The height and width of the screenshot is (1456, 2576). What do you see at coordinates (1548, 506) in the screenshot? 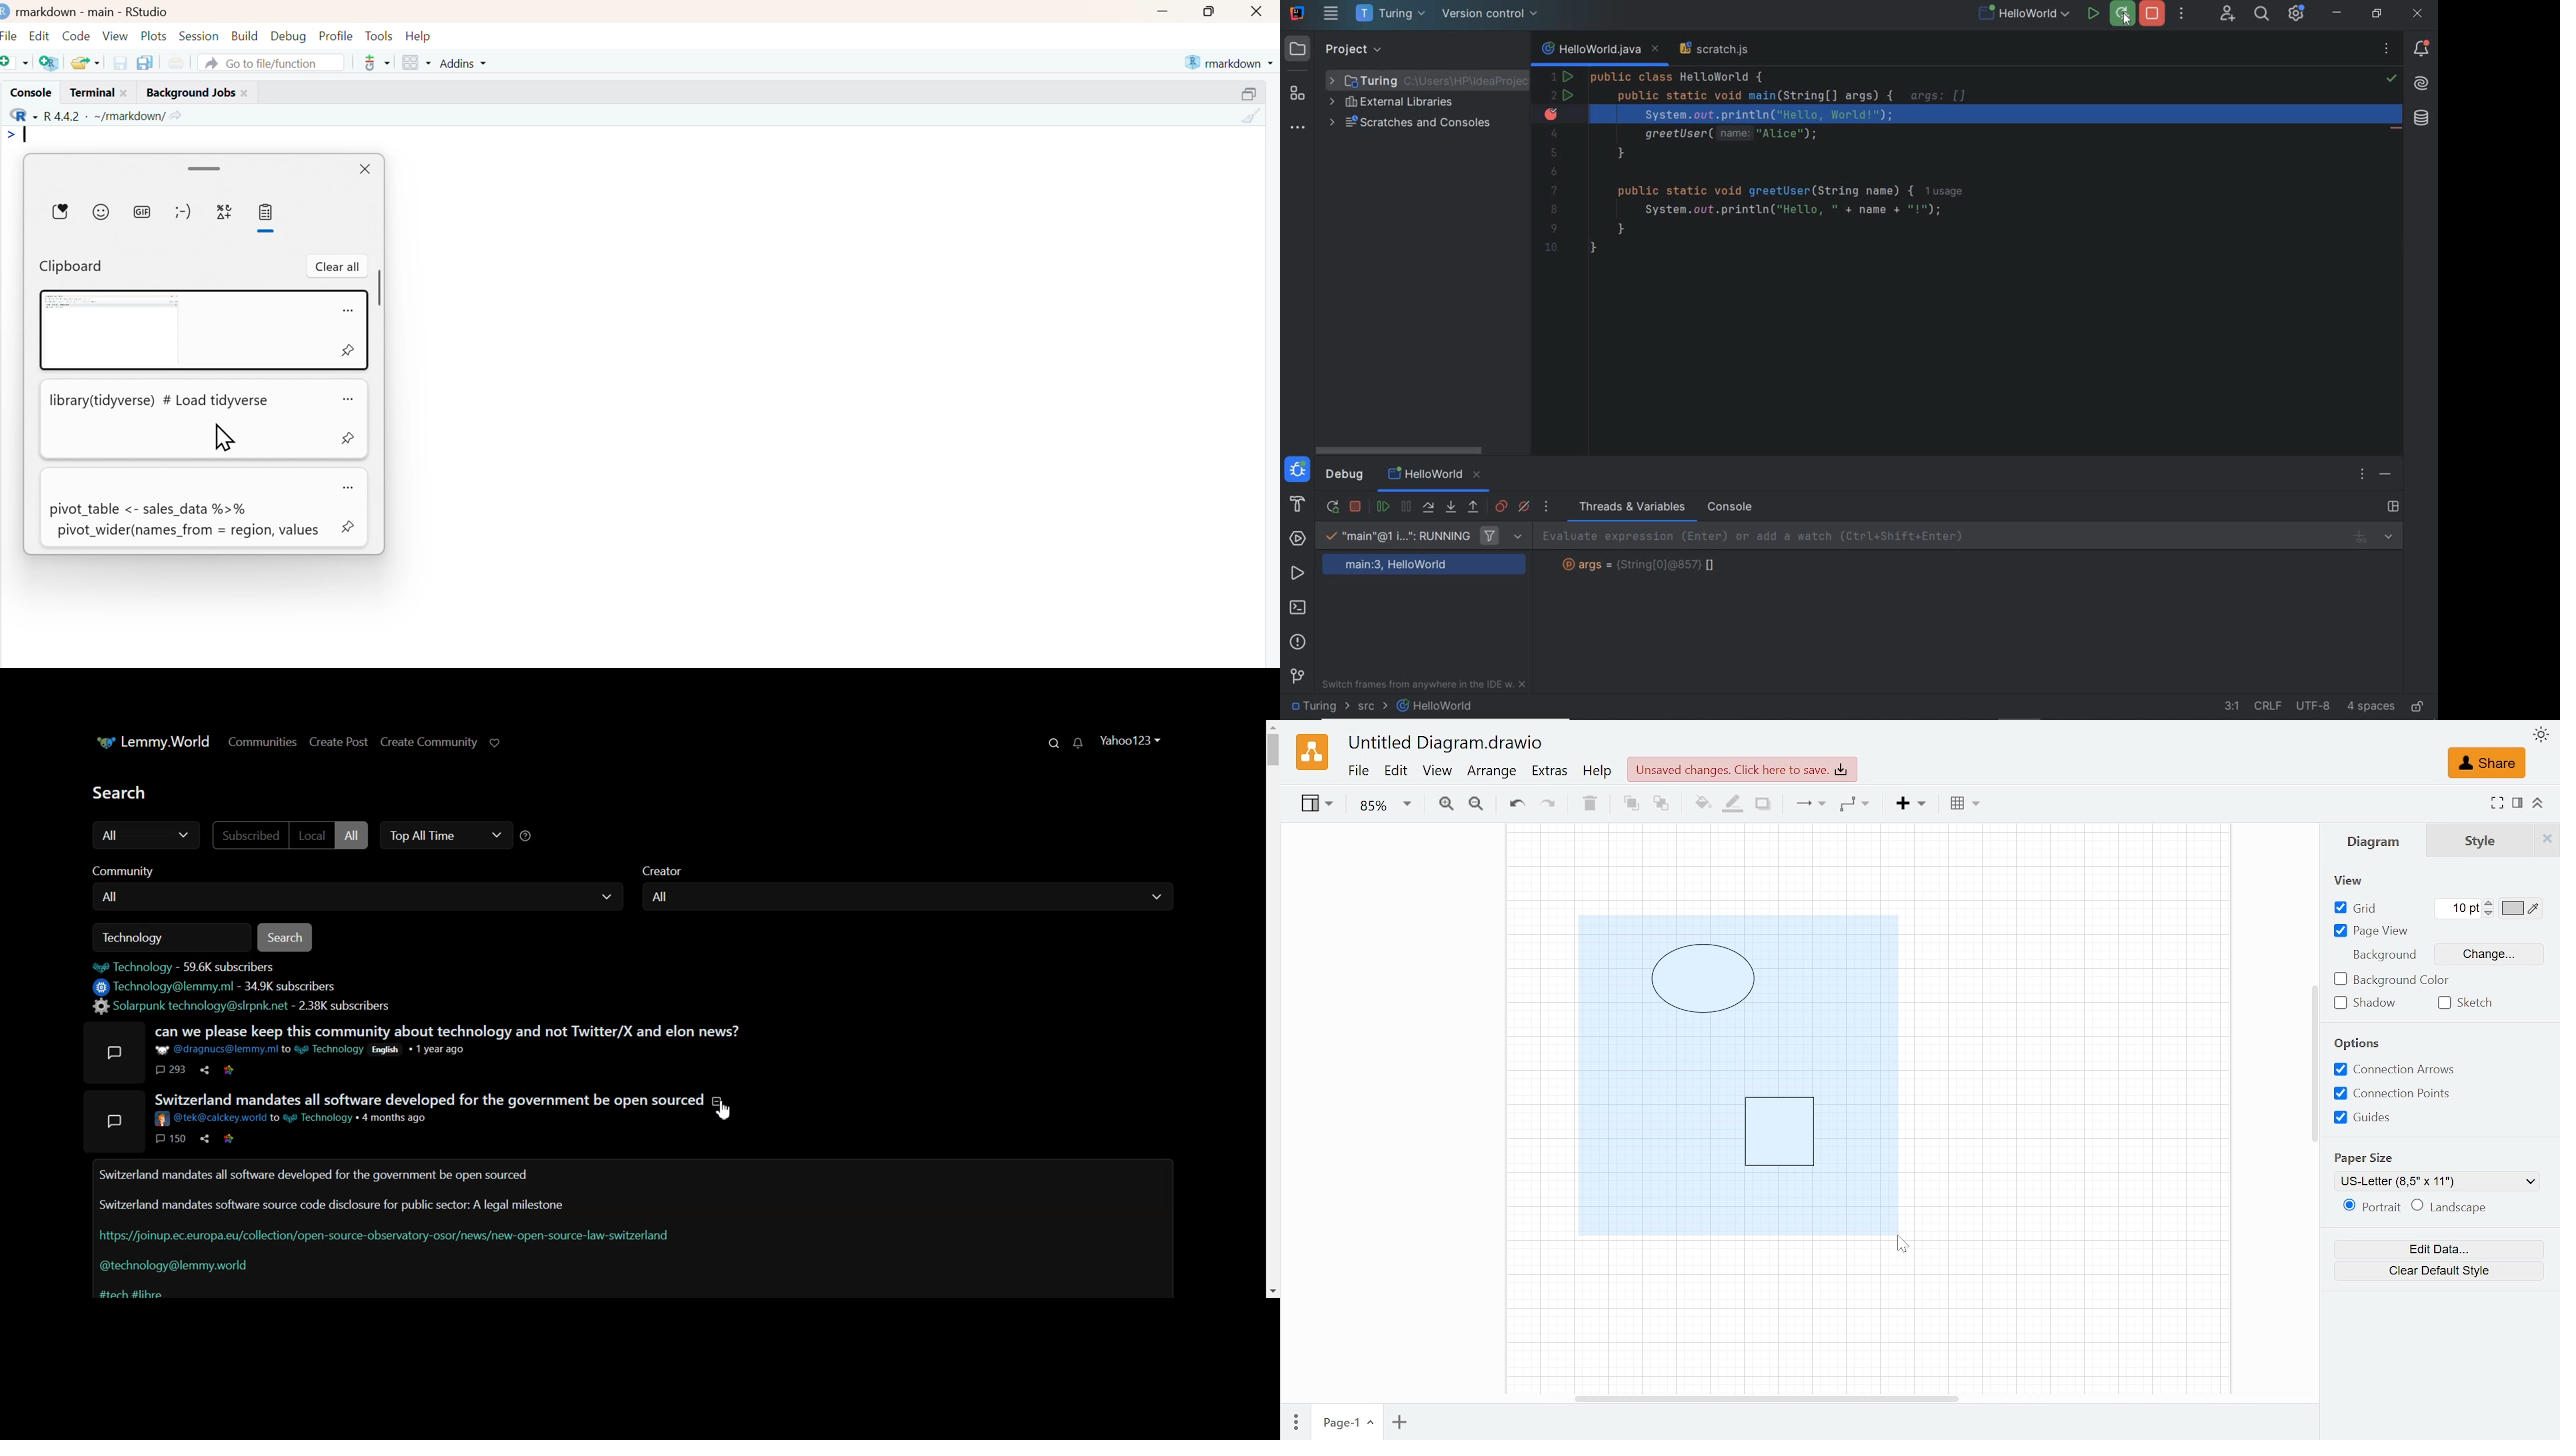
I see `more` at bounding box center [1548, 506].